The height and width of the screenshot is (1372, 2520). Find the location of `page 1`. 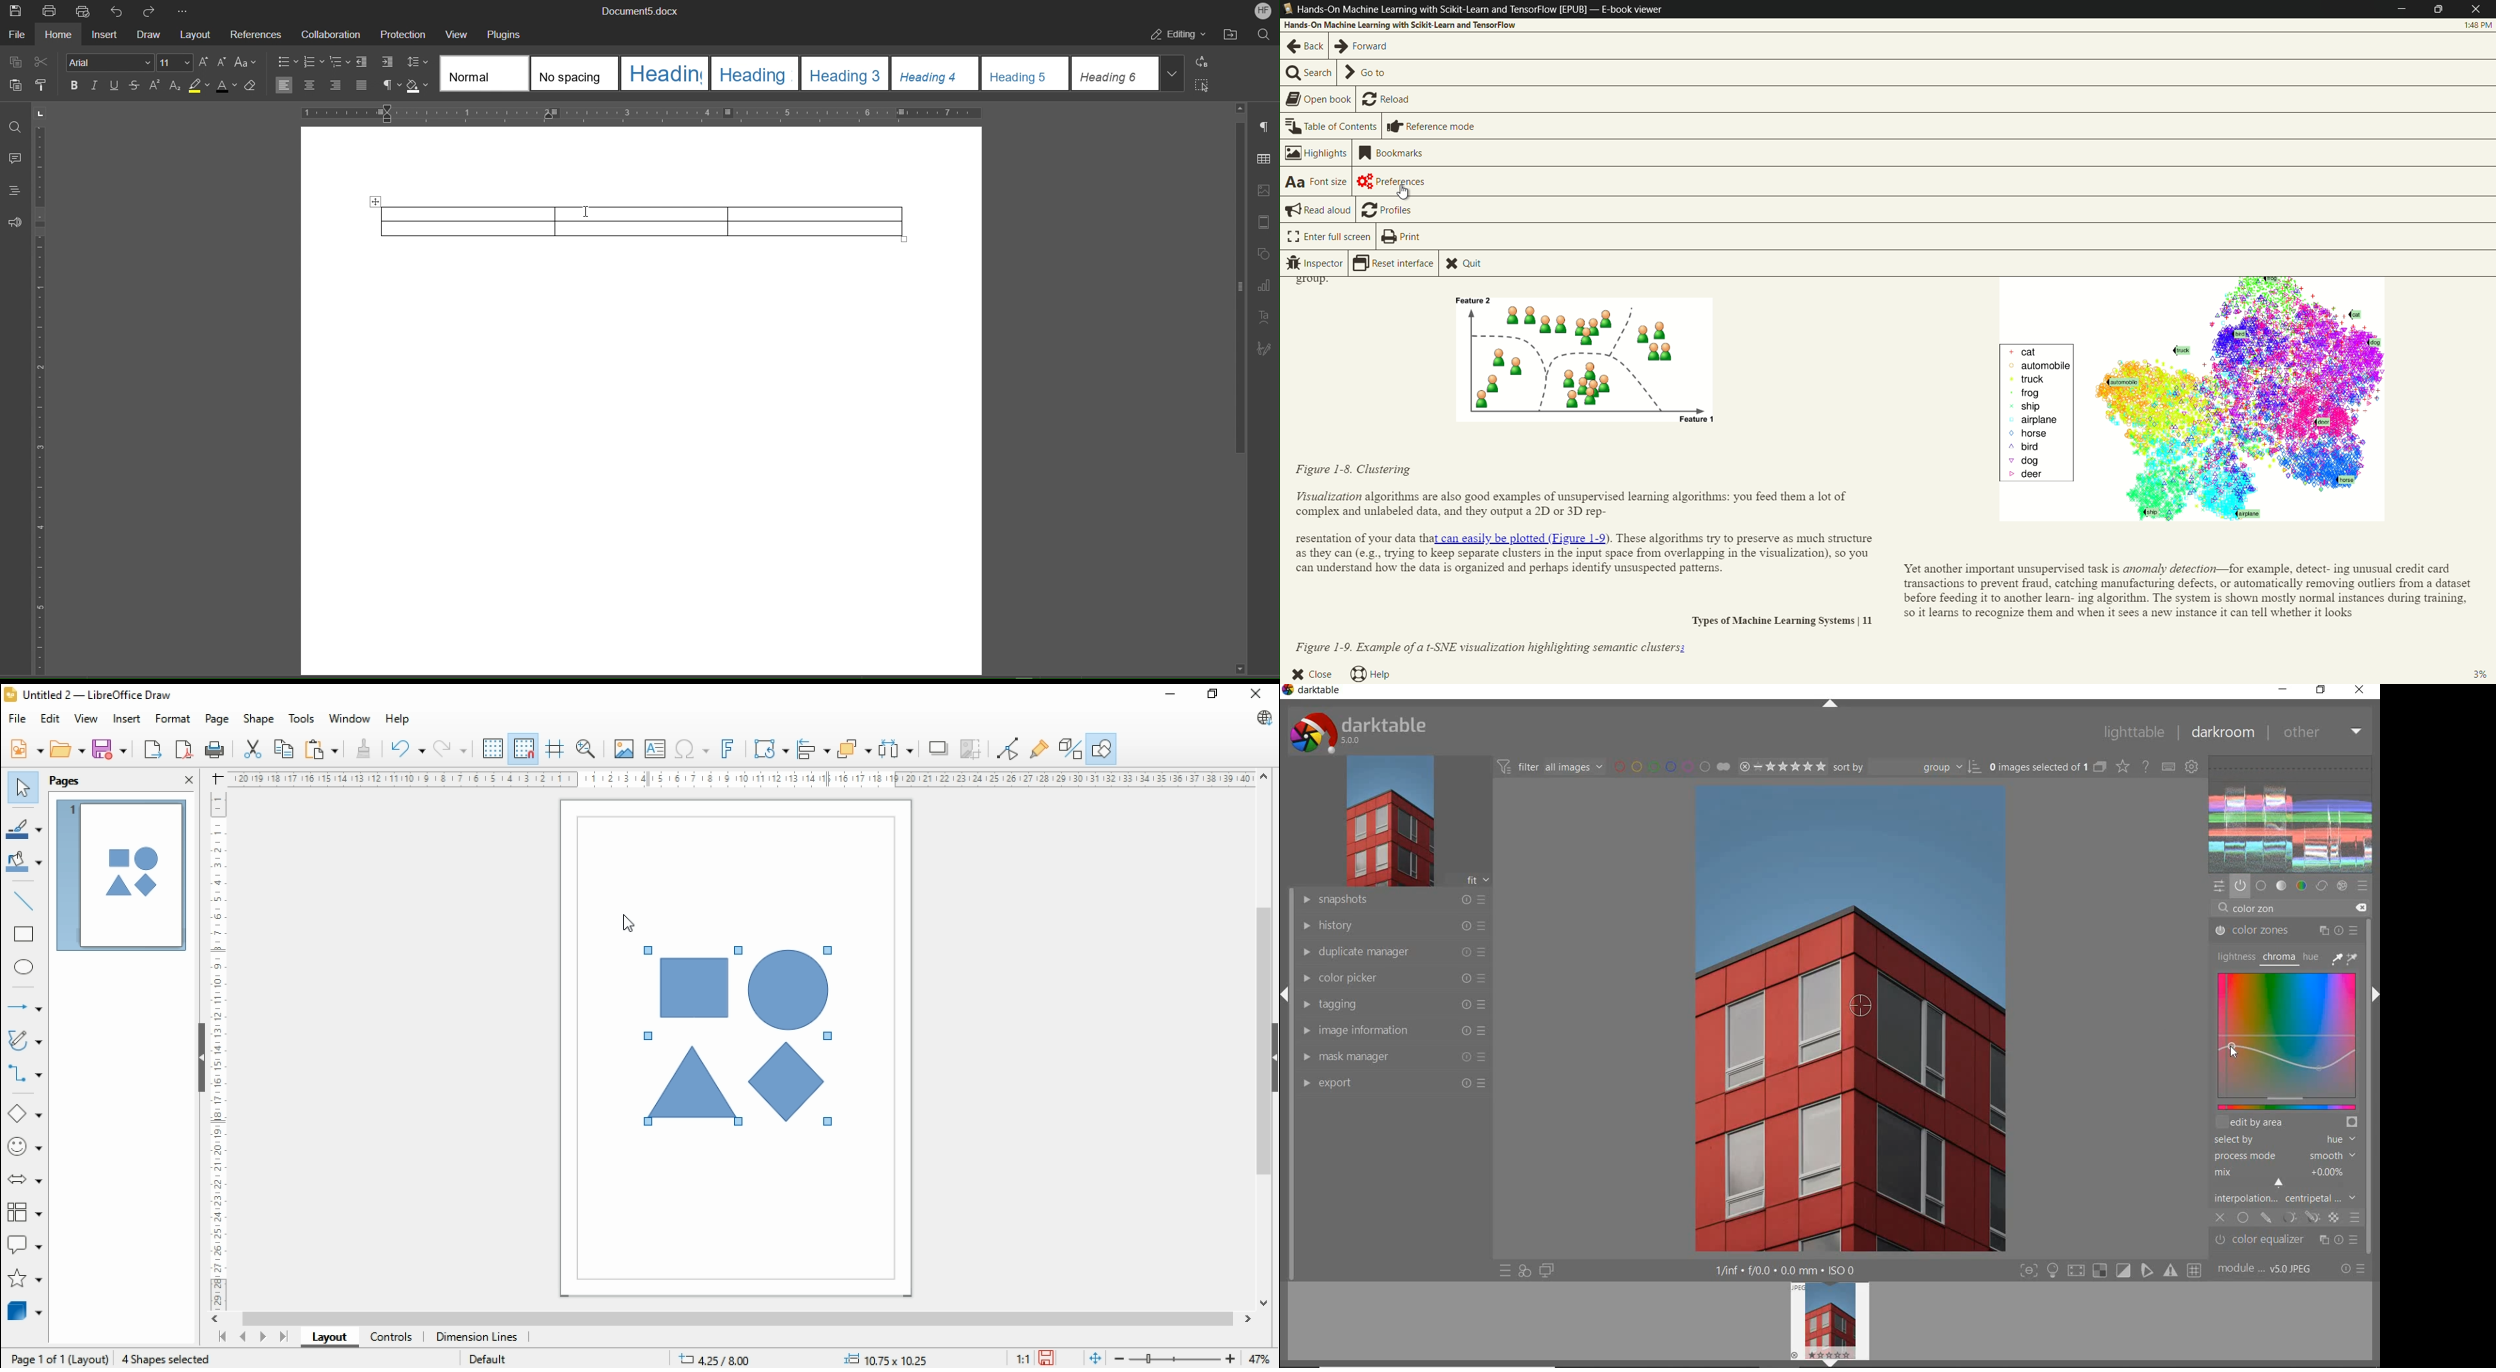

page 1 is located at coordinates (121, 876).